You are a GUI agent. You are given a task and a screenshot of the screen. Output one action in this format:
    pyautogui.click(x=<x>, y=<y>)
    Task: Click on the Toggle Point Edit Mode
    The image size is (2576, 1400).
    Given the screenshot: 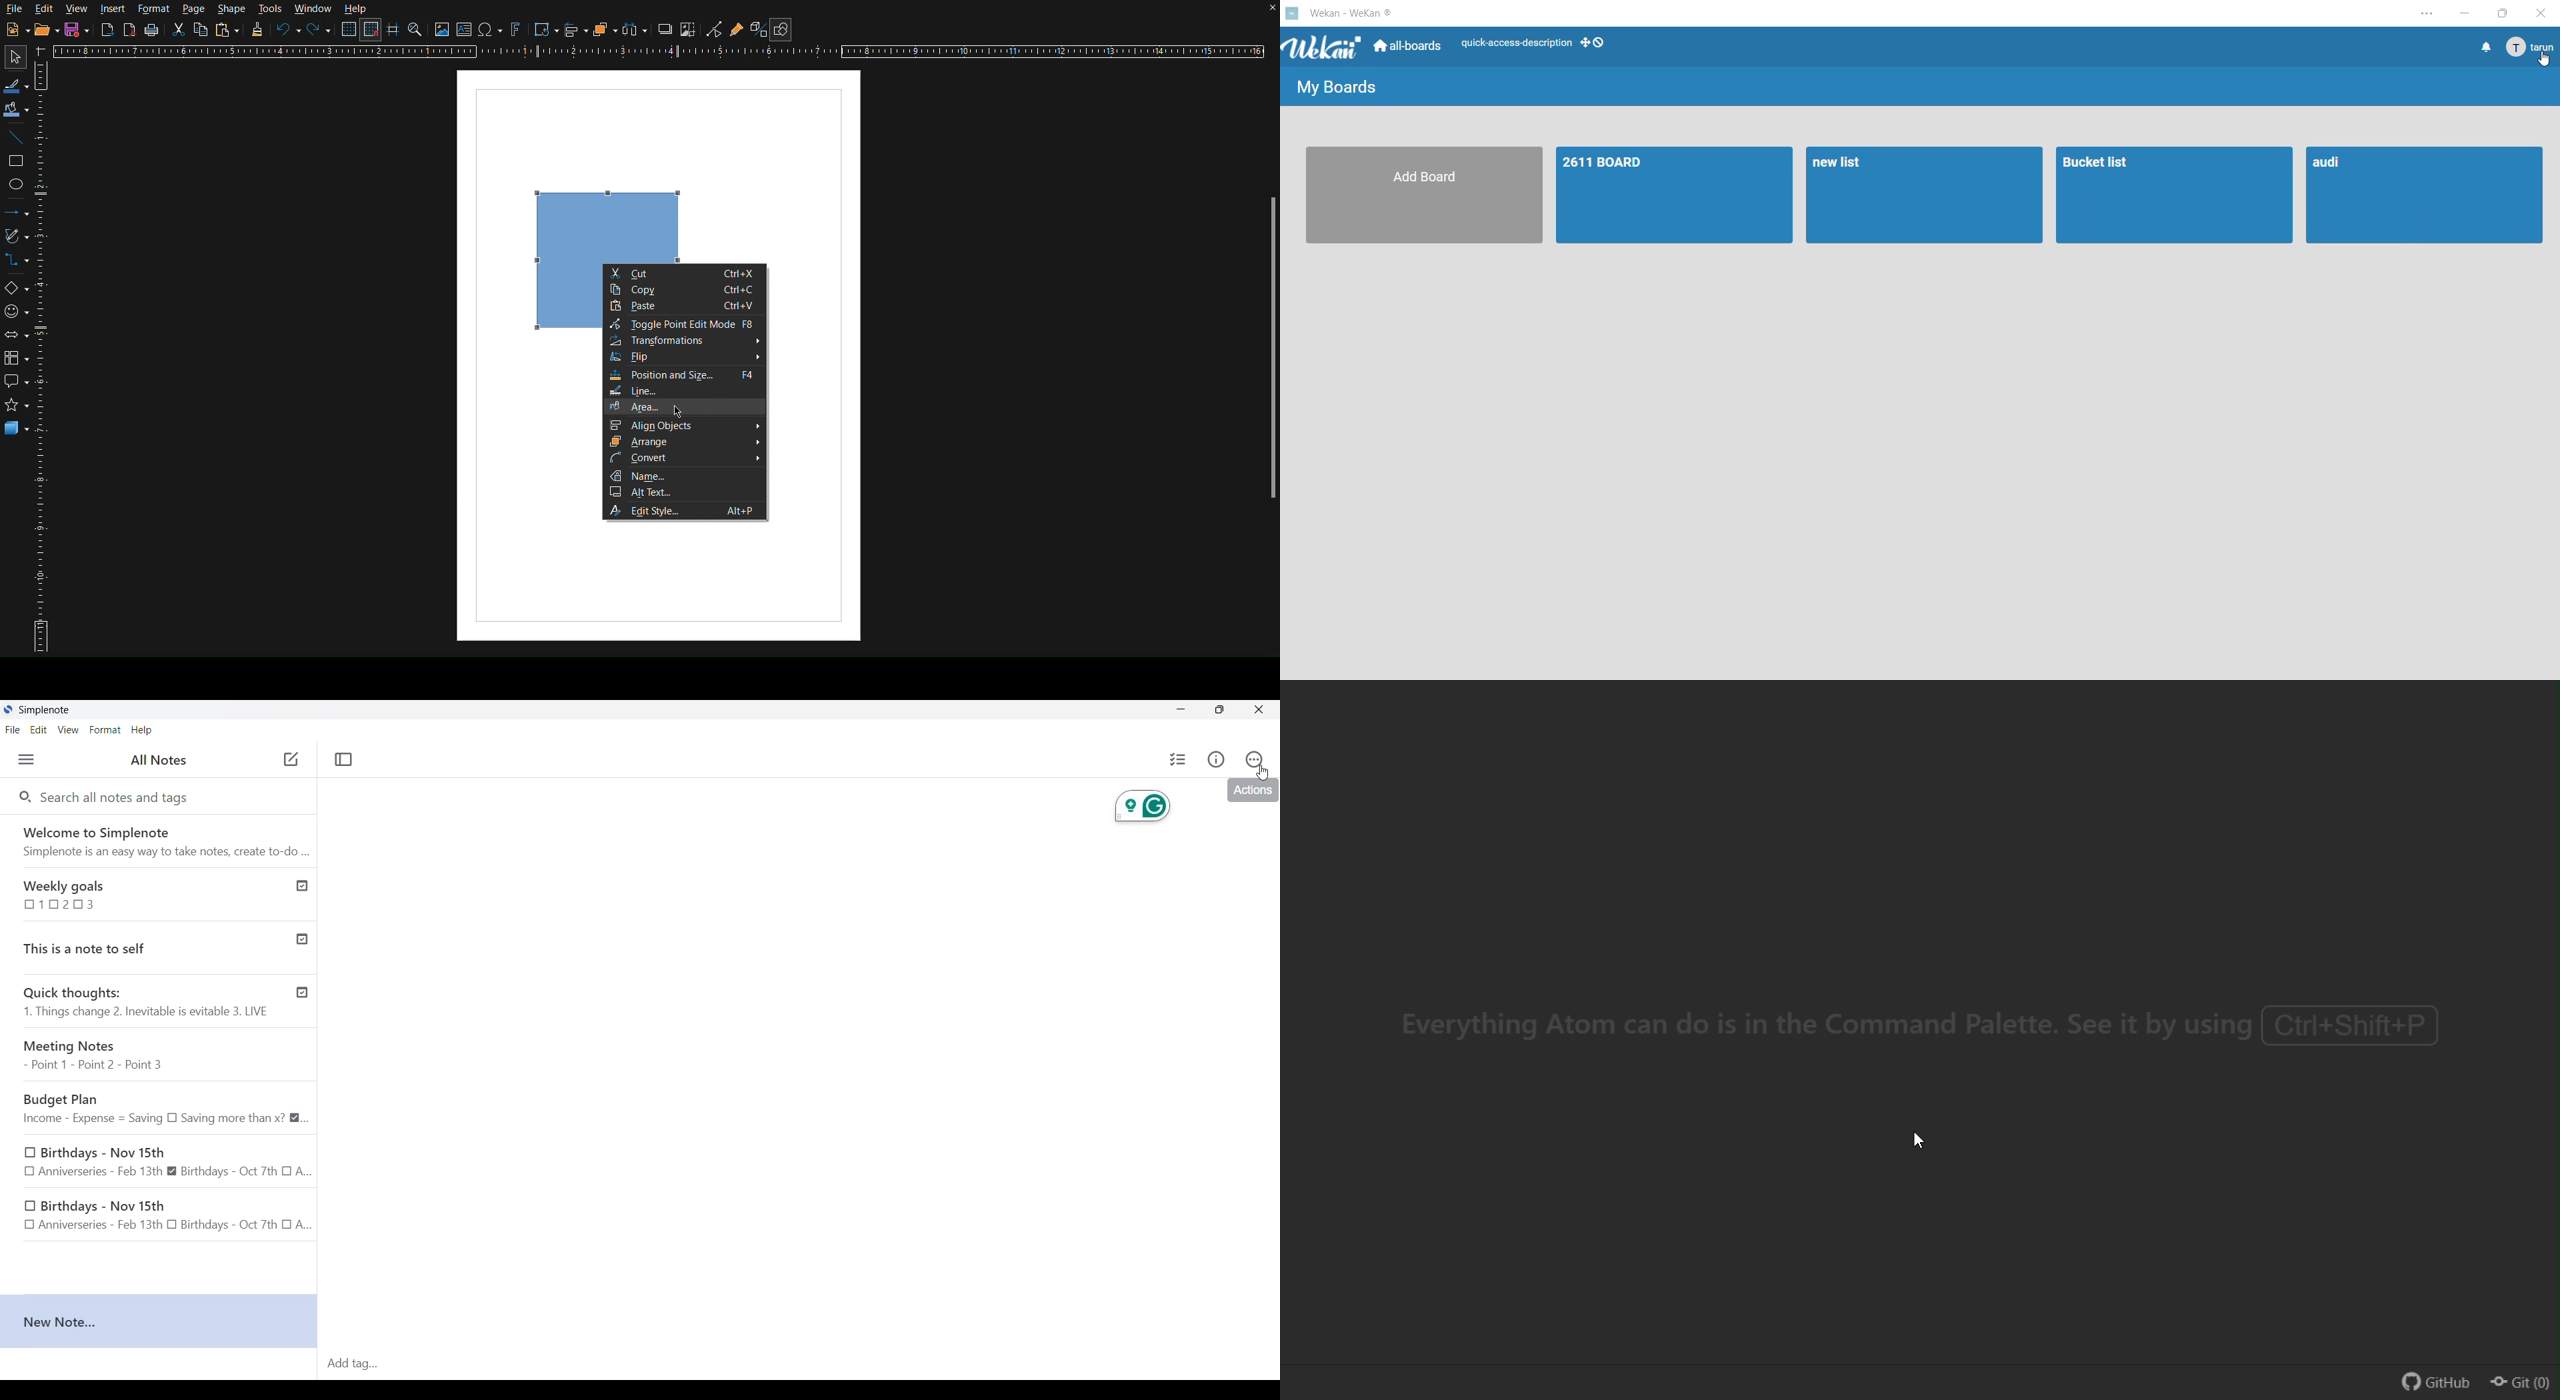 What is the action you would take?
    pyautogui.click(x=683, y=324)
    